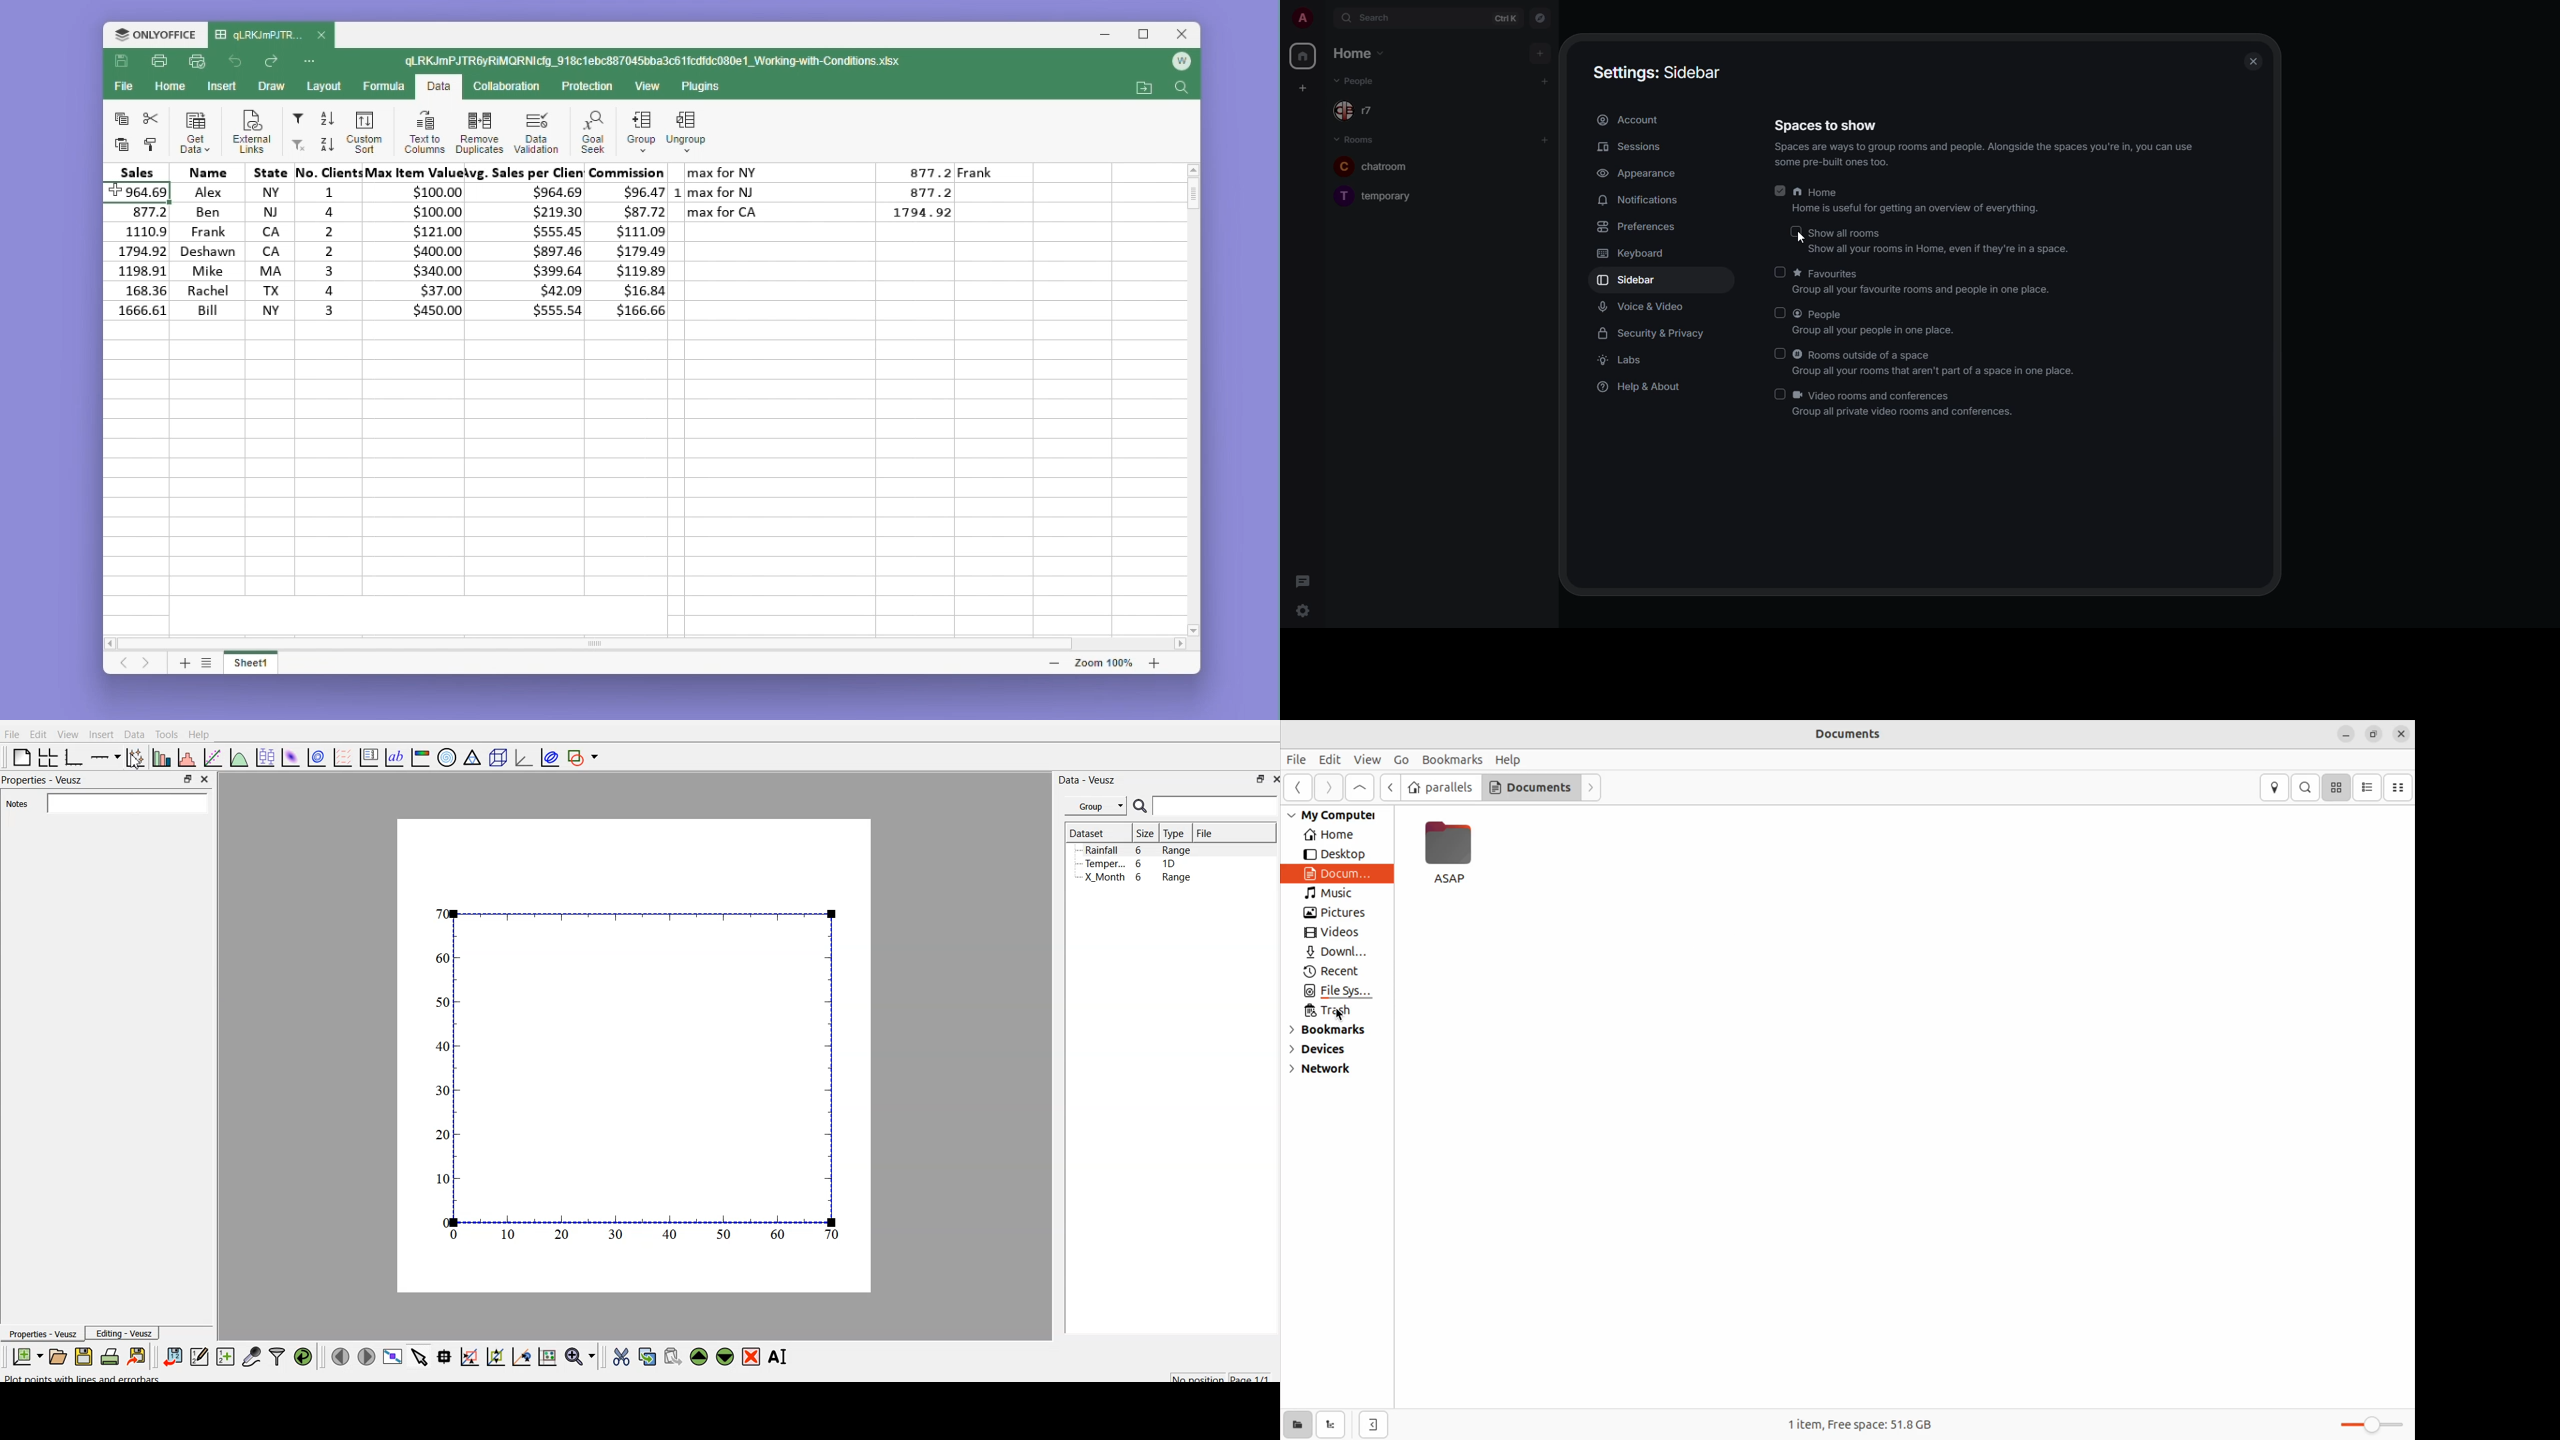 This screenshot has height=1456, width=2576. I want to click on search, so click(1377, 18).